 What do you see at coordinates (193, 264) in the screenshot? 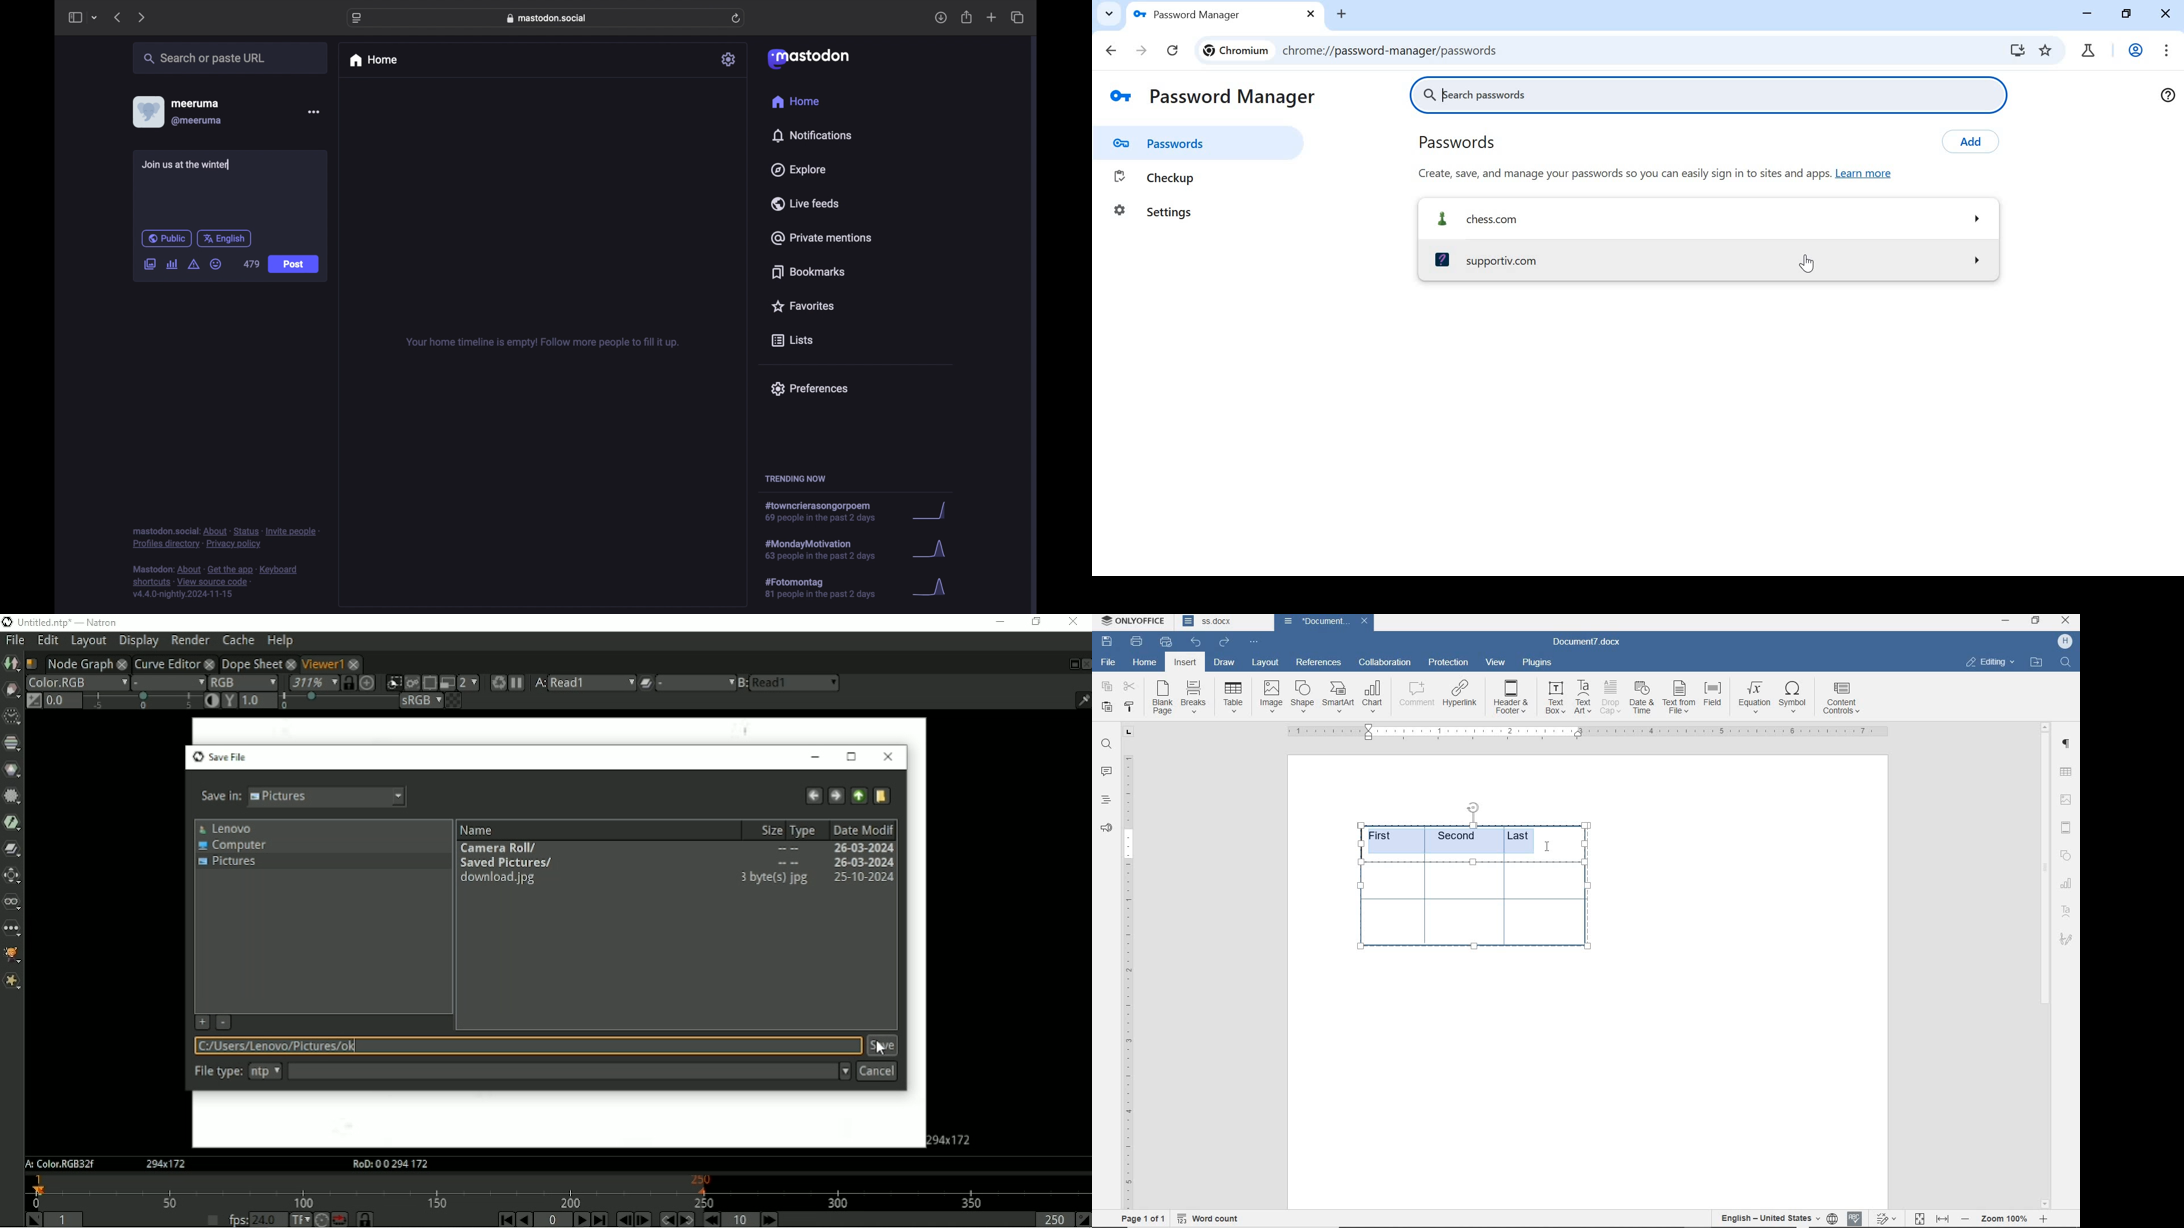
I see `add content warning` at bounding box center [193, 264].